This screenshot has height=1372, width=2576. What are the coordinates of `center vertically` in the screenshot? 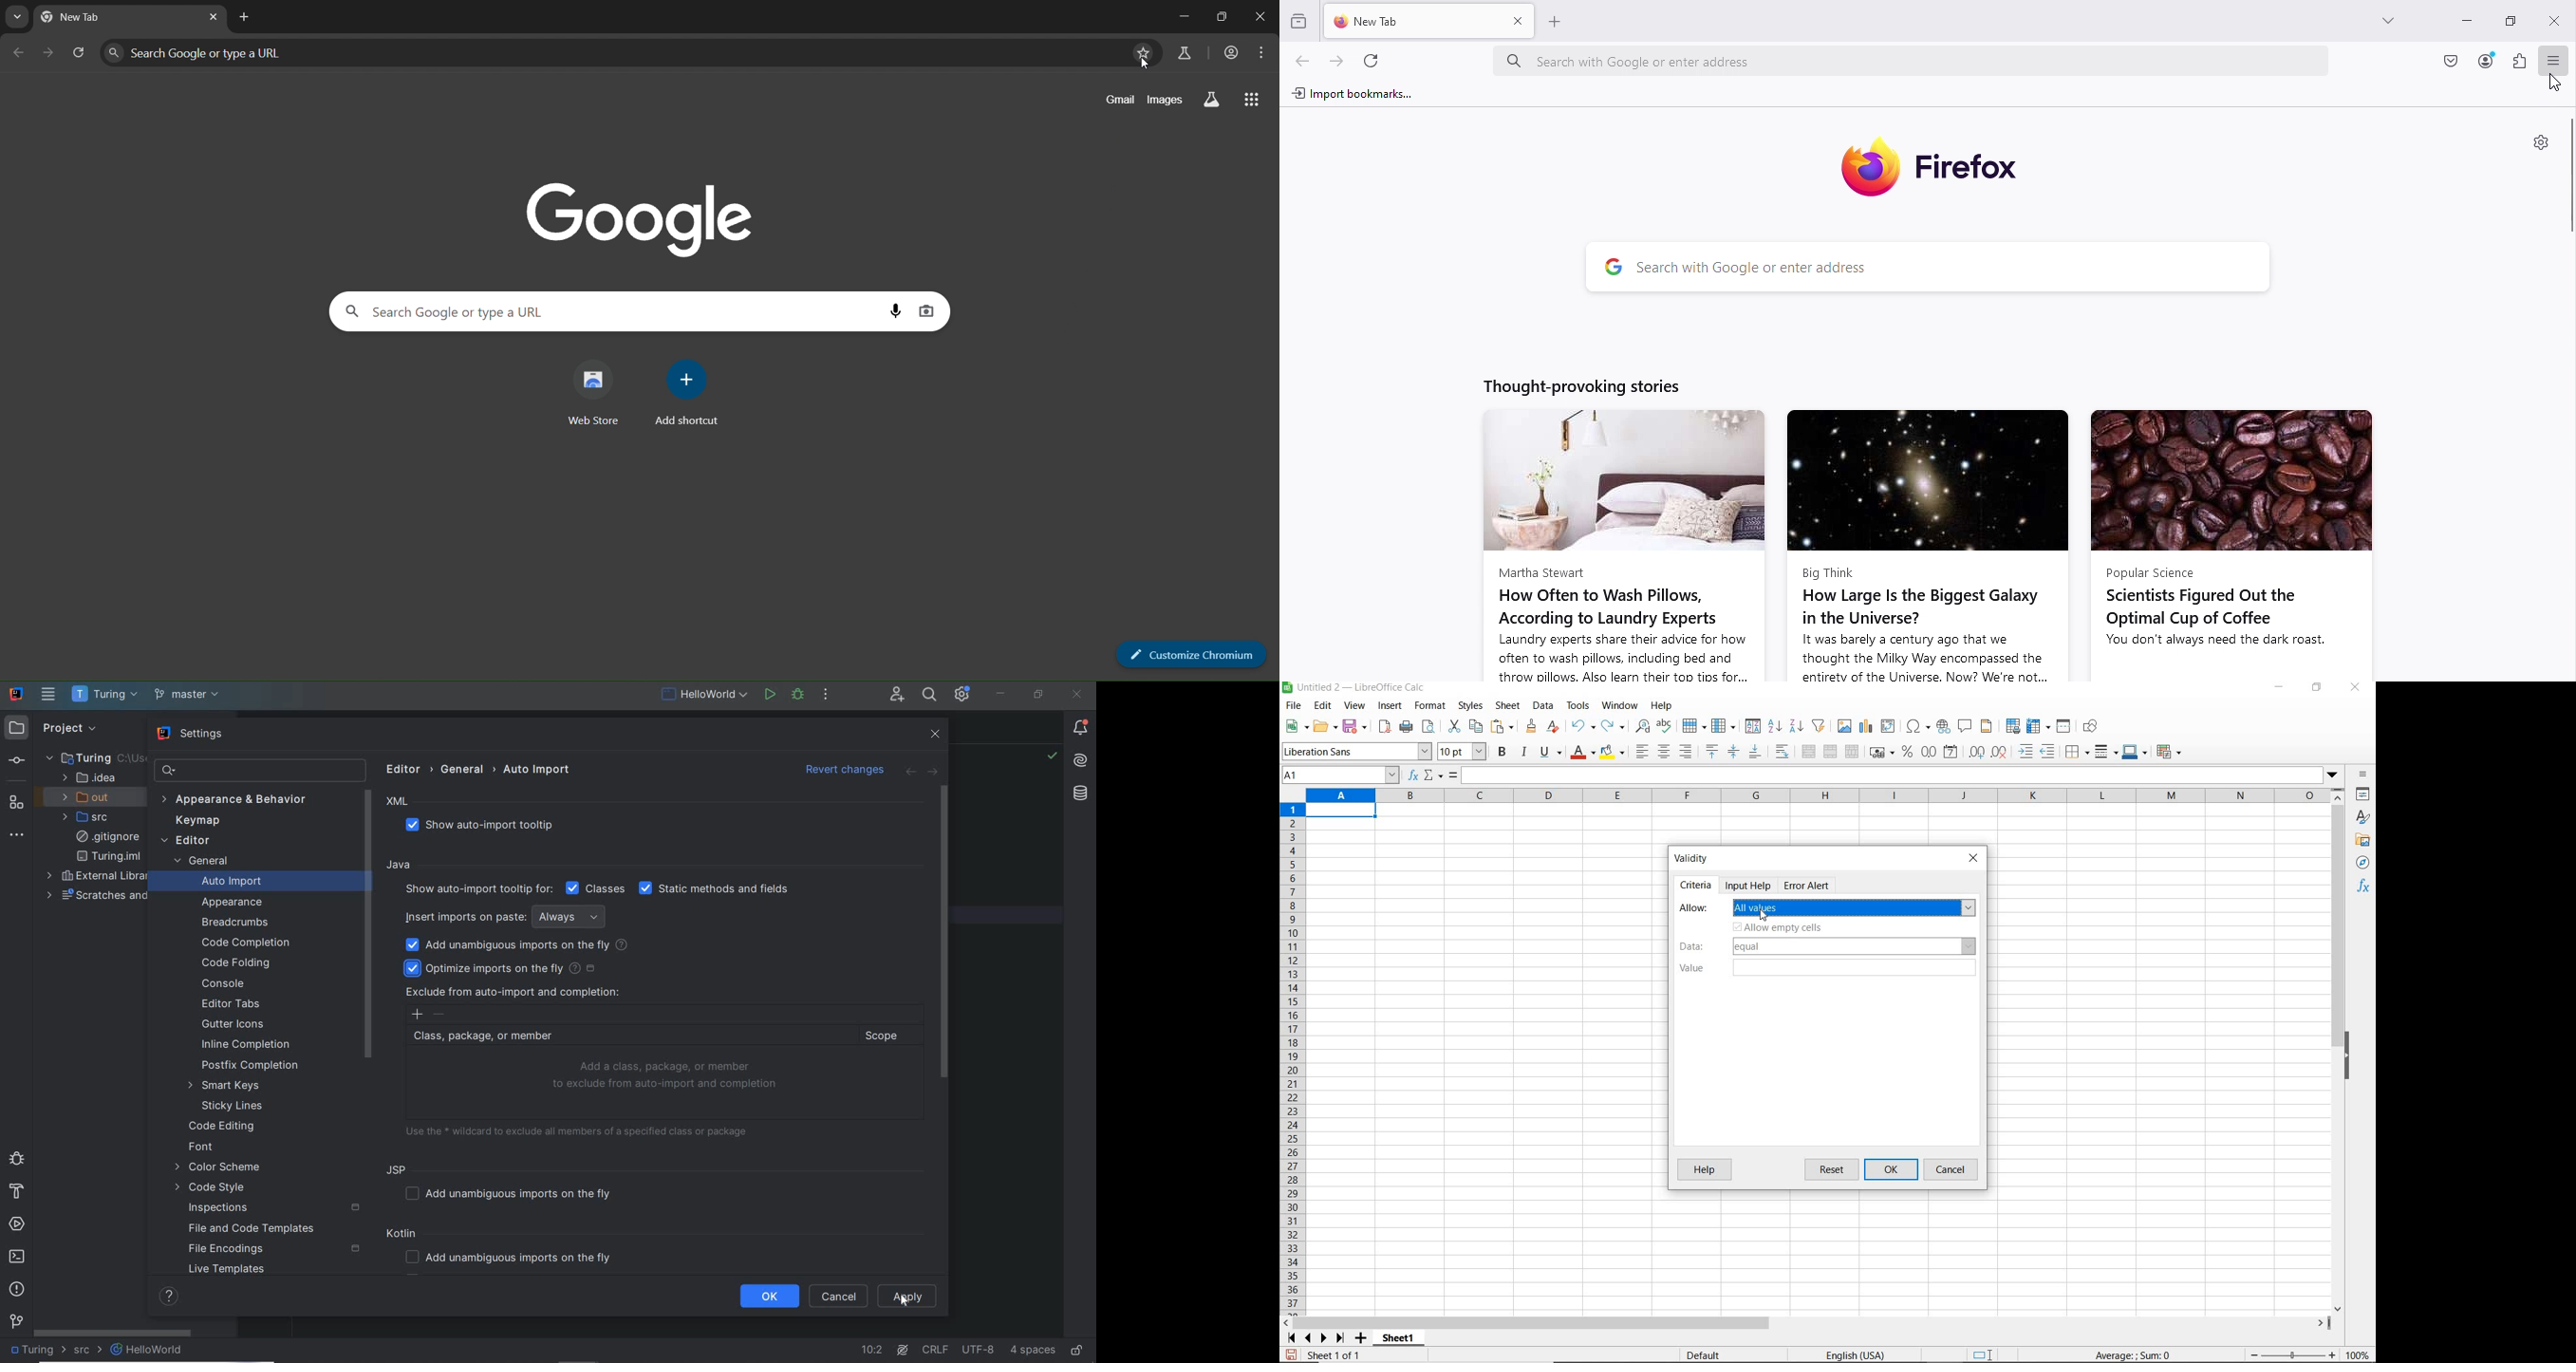 It's located at (1733, 752).